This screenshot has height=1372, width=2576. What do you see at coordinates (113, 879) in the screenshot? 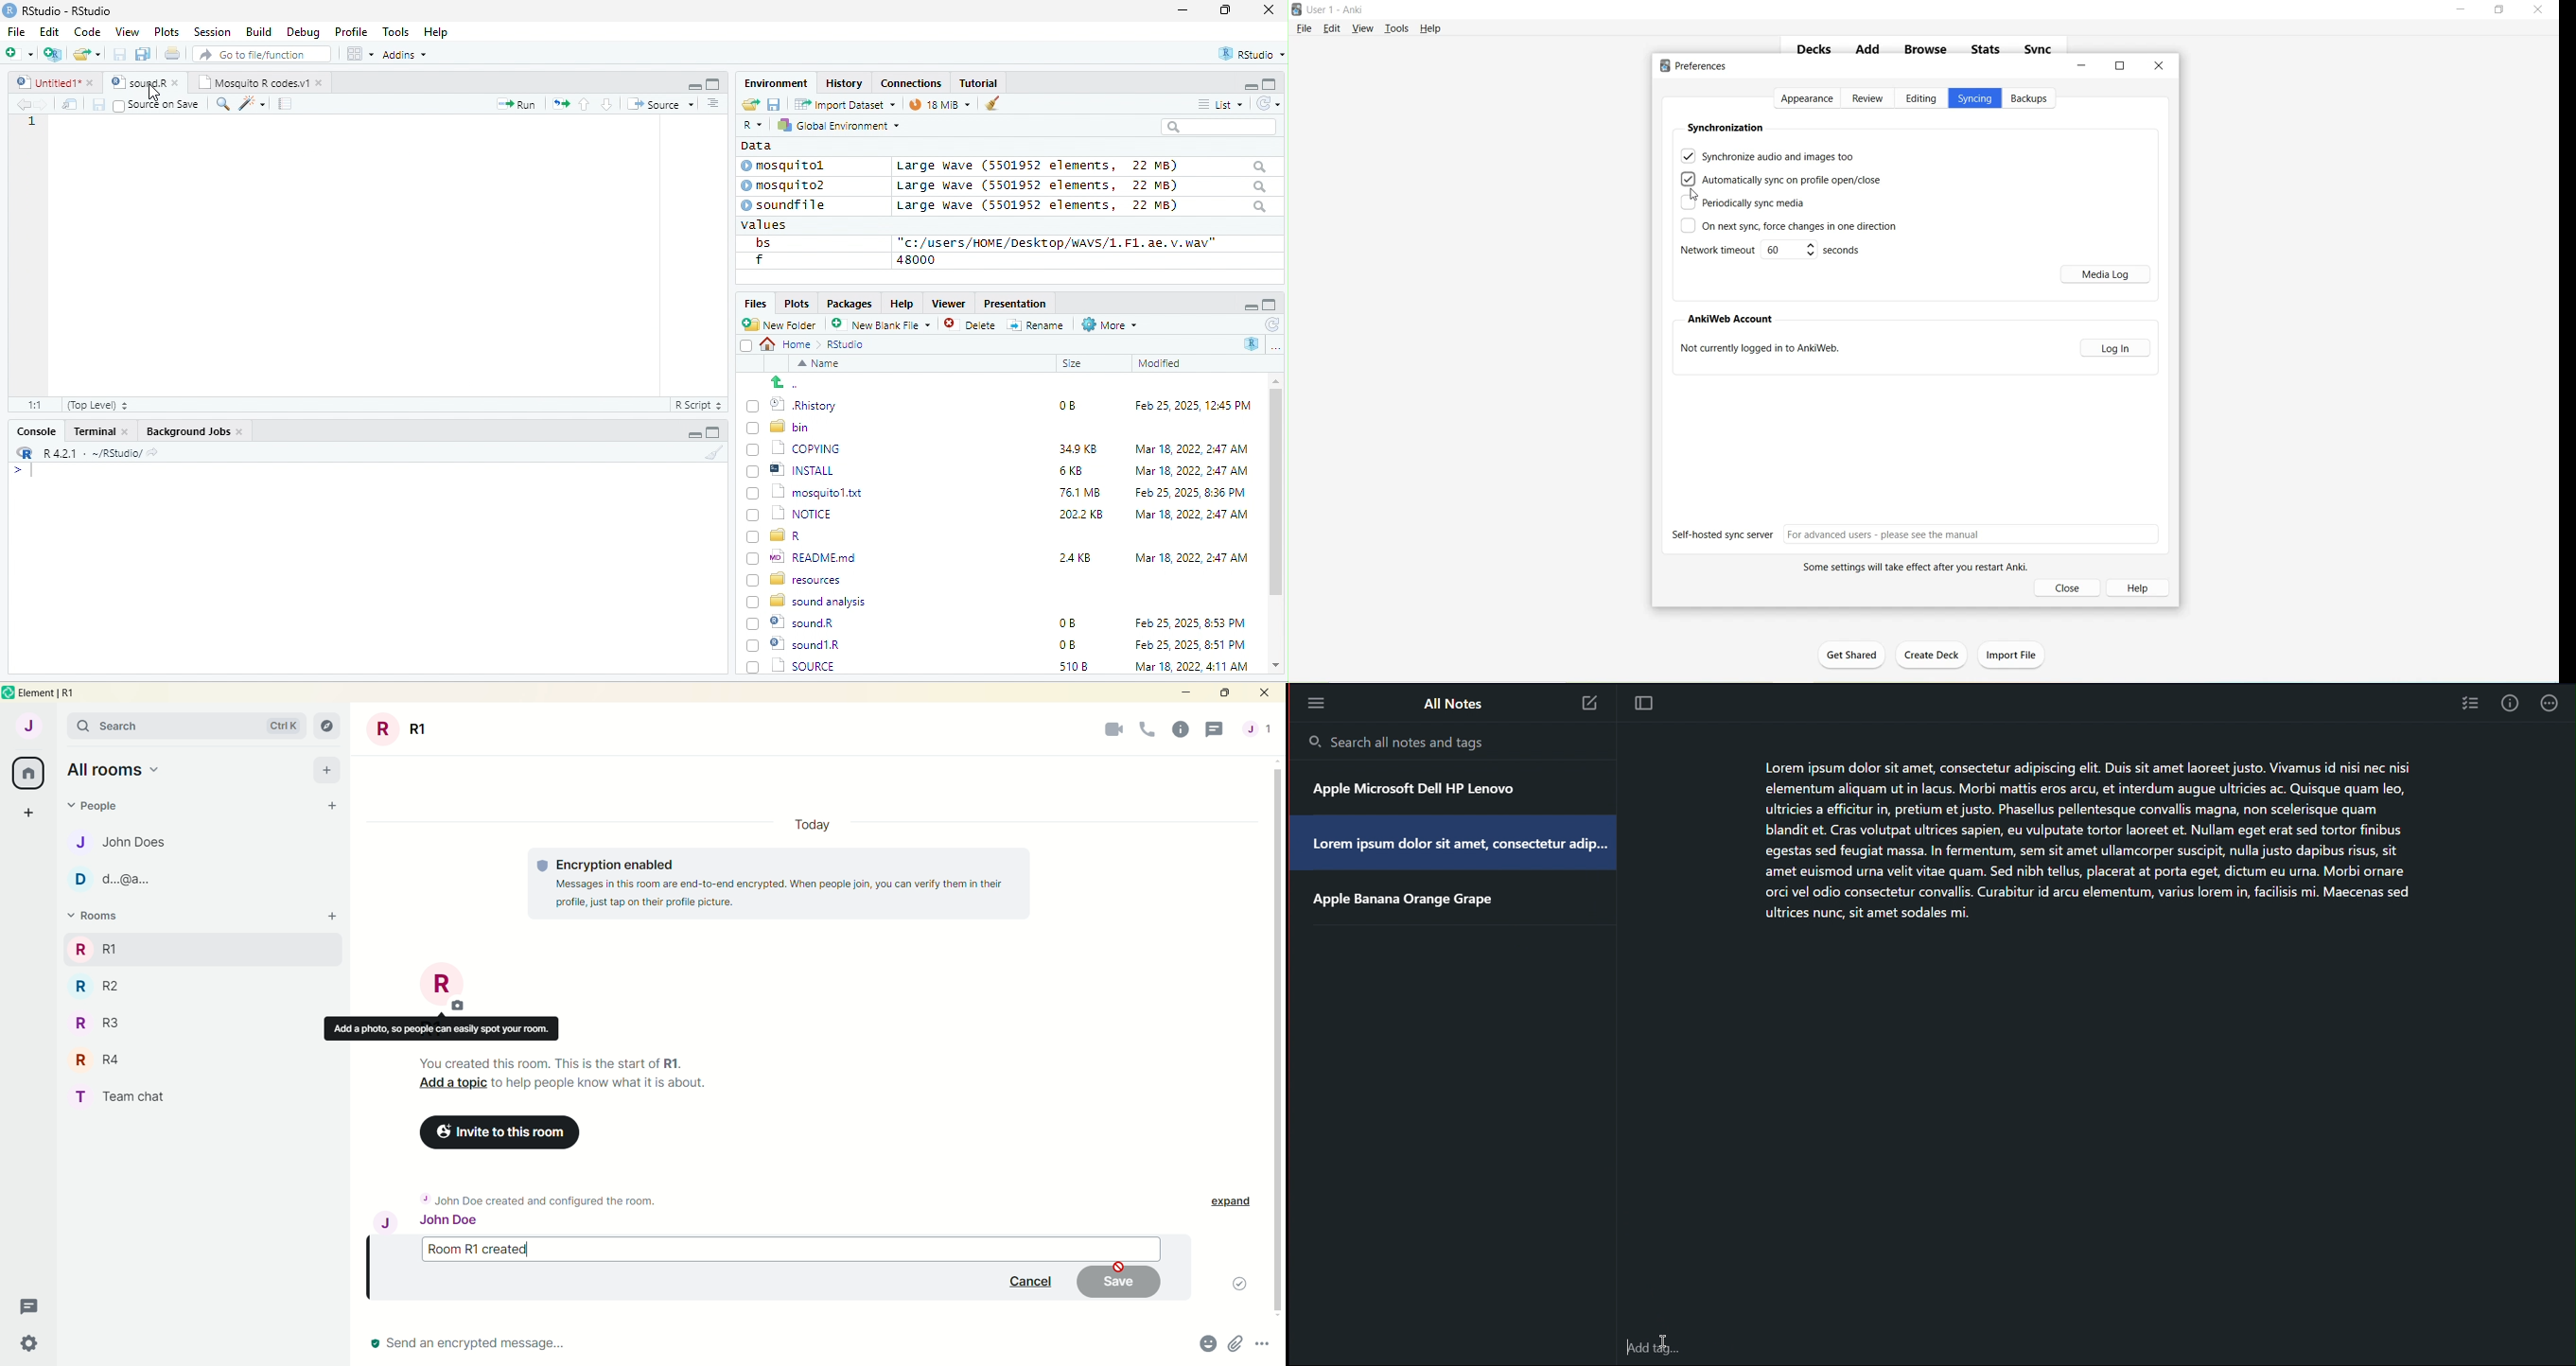
I see `D d.@a.` at bounding box center [113, 879].